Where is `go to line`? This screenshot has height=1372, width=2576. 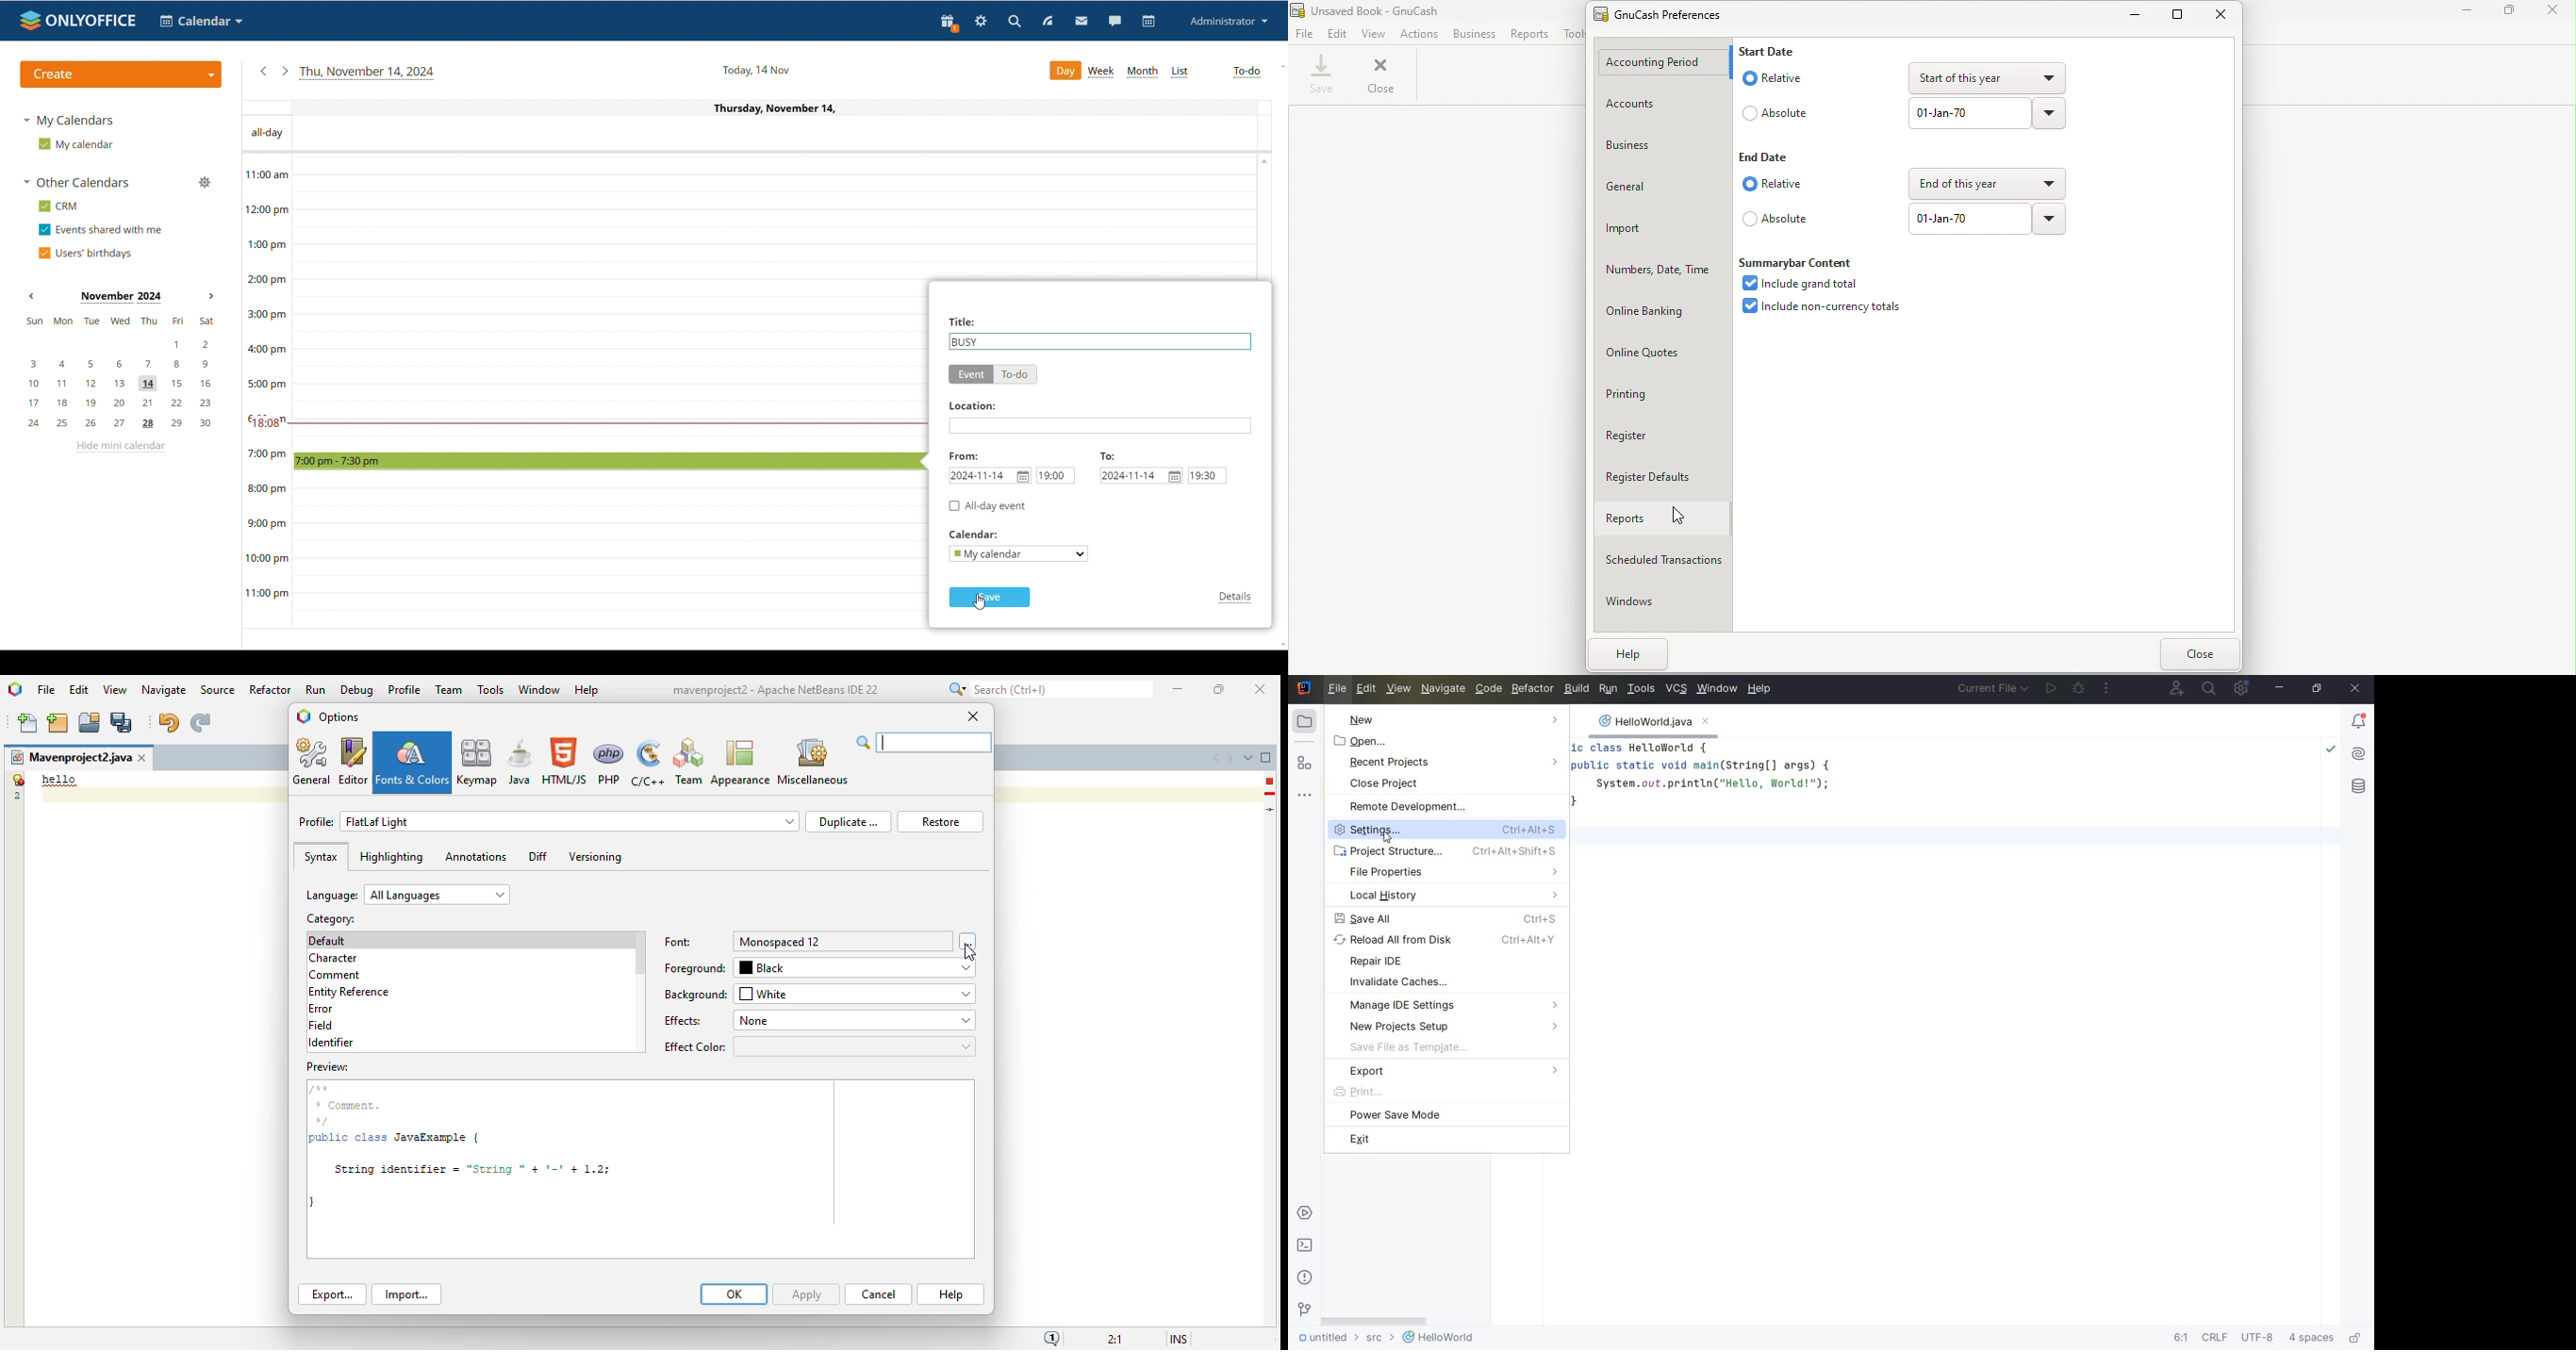 go to line is located at coordinates (2180, 1338).